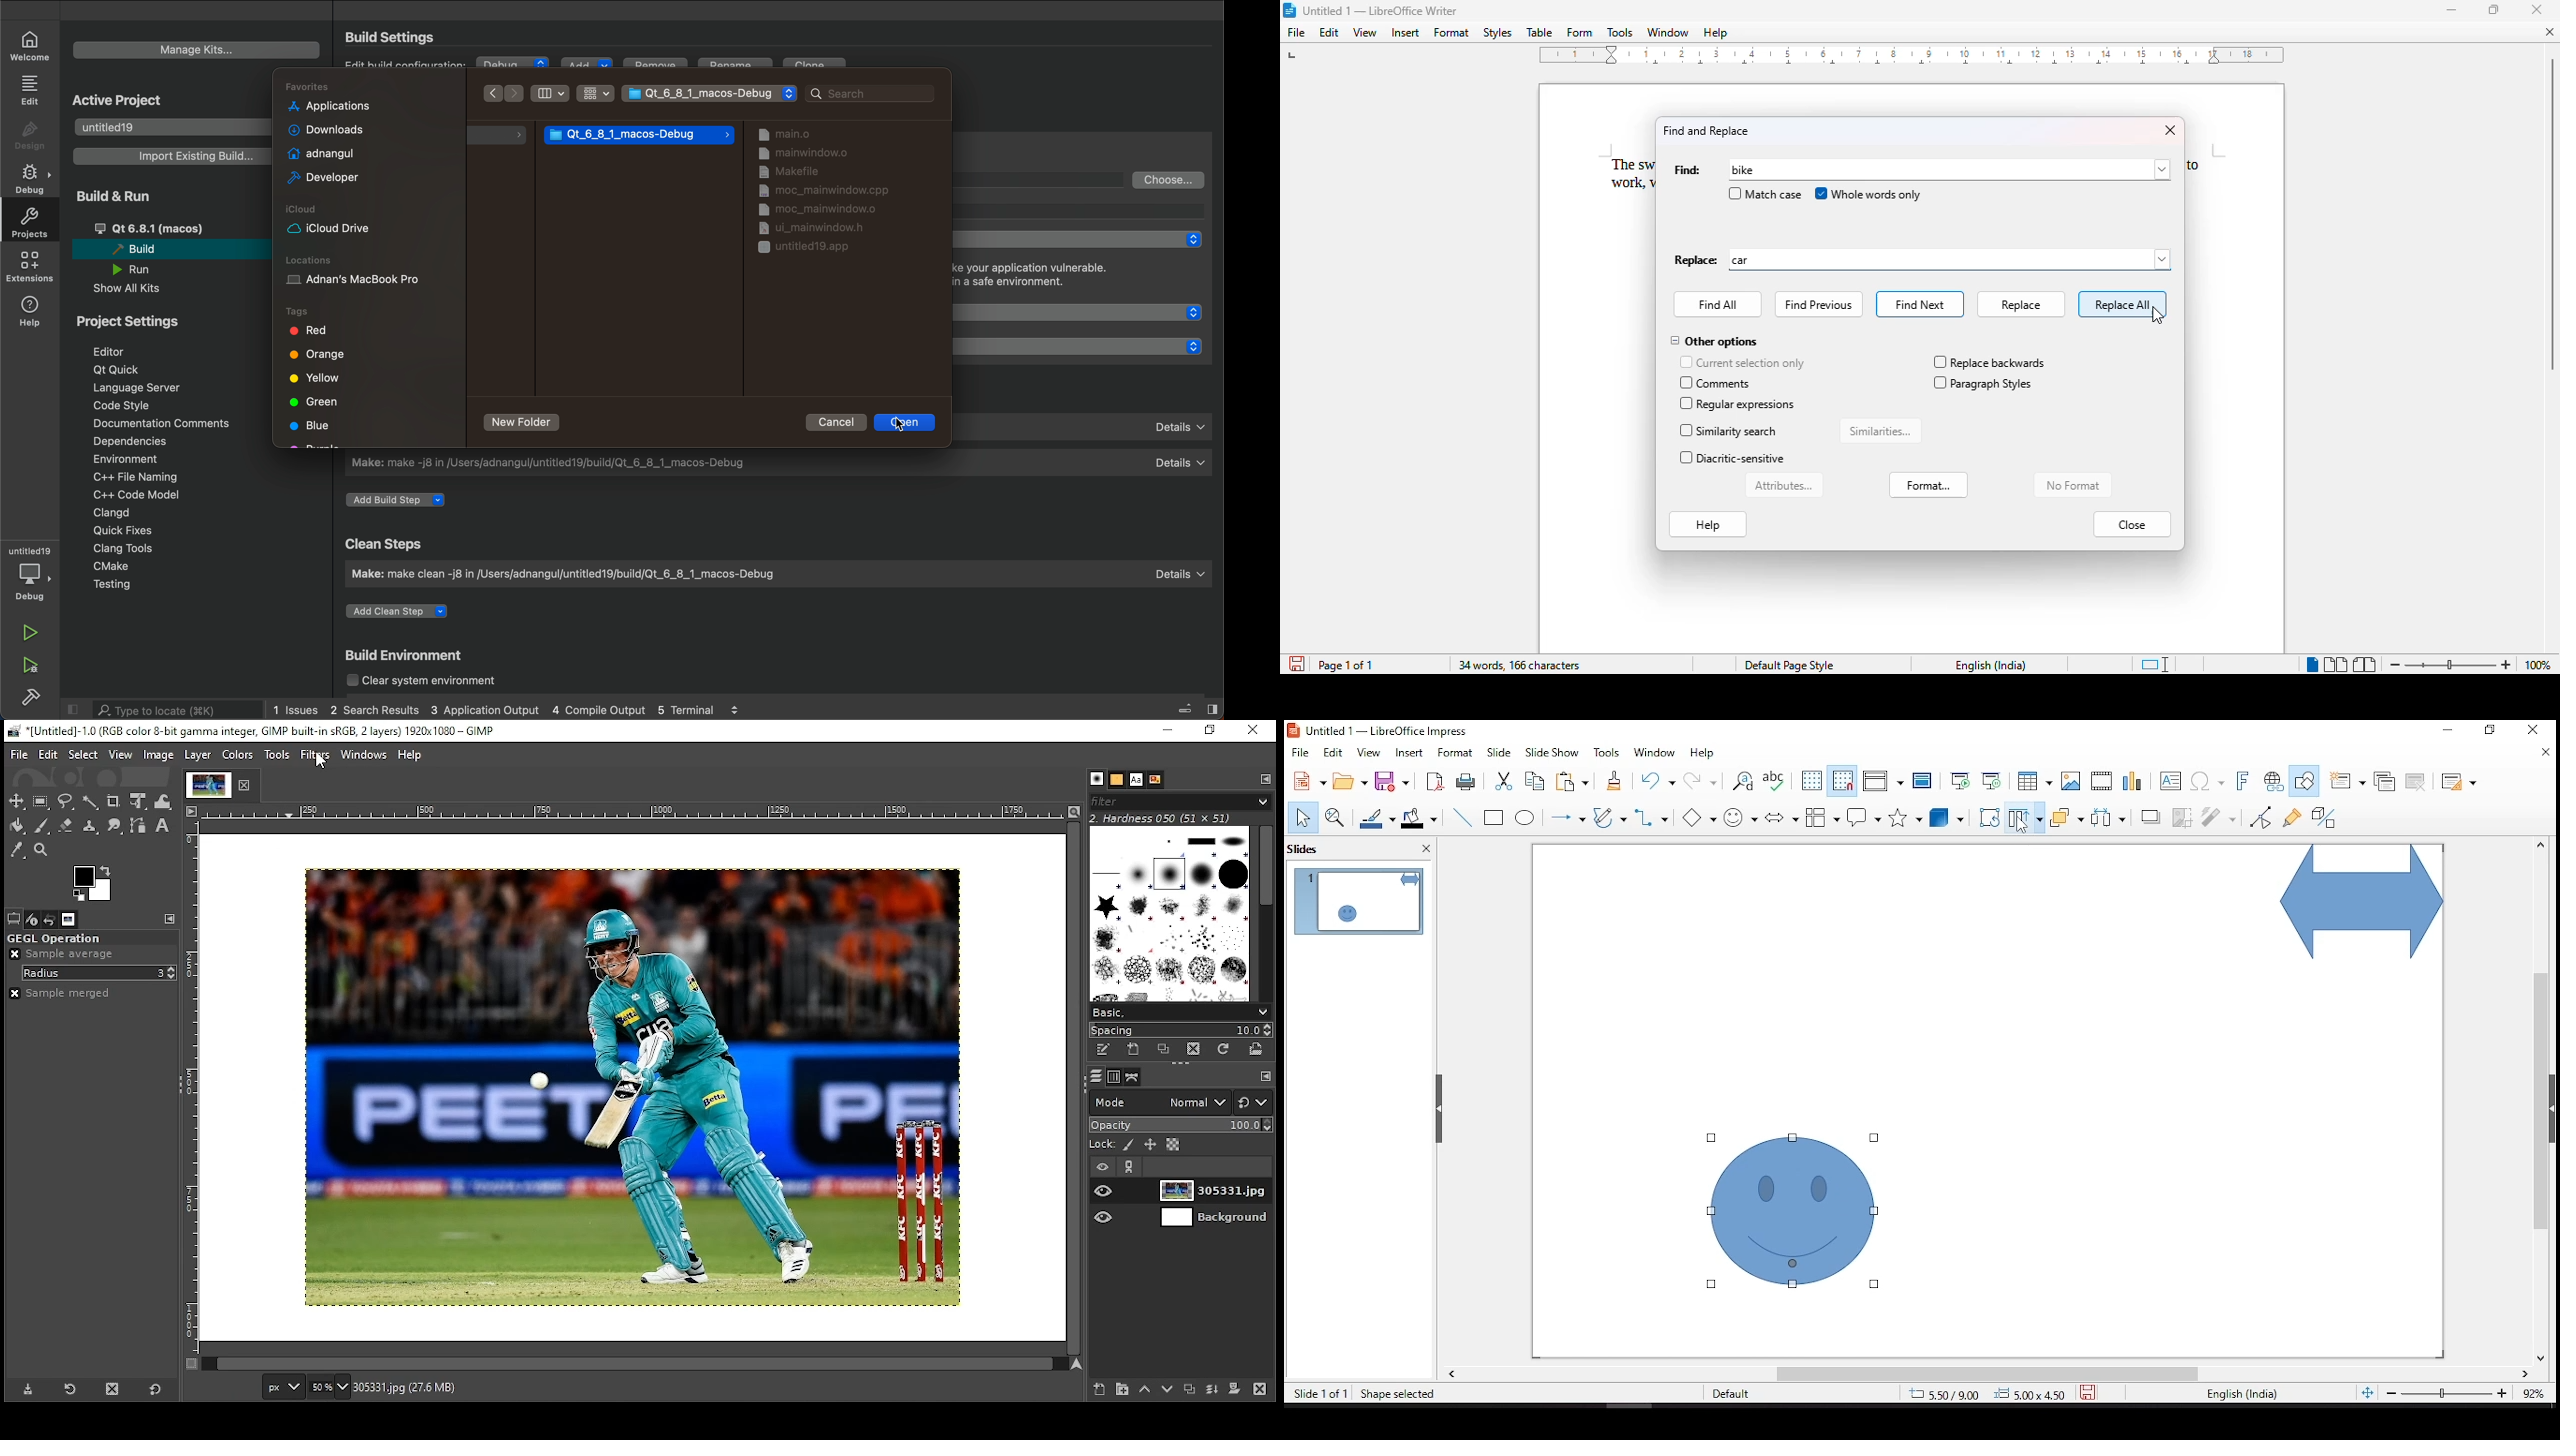  What do you see at coordinates (169, 126) in the screenshot?
I see `untitled` at bounding box center [169, 126].